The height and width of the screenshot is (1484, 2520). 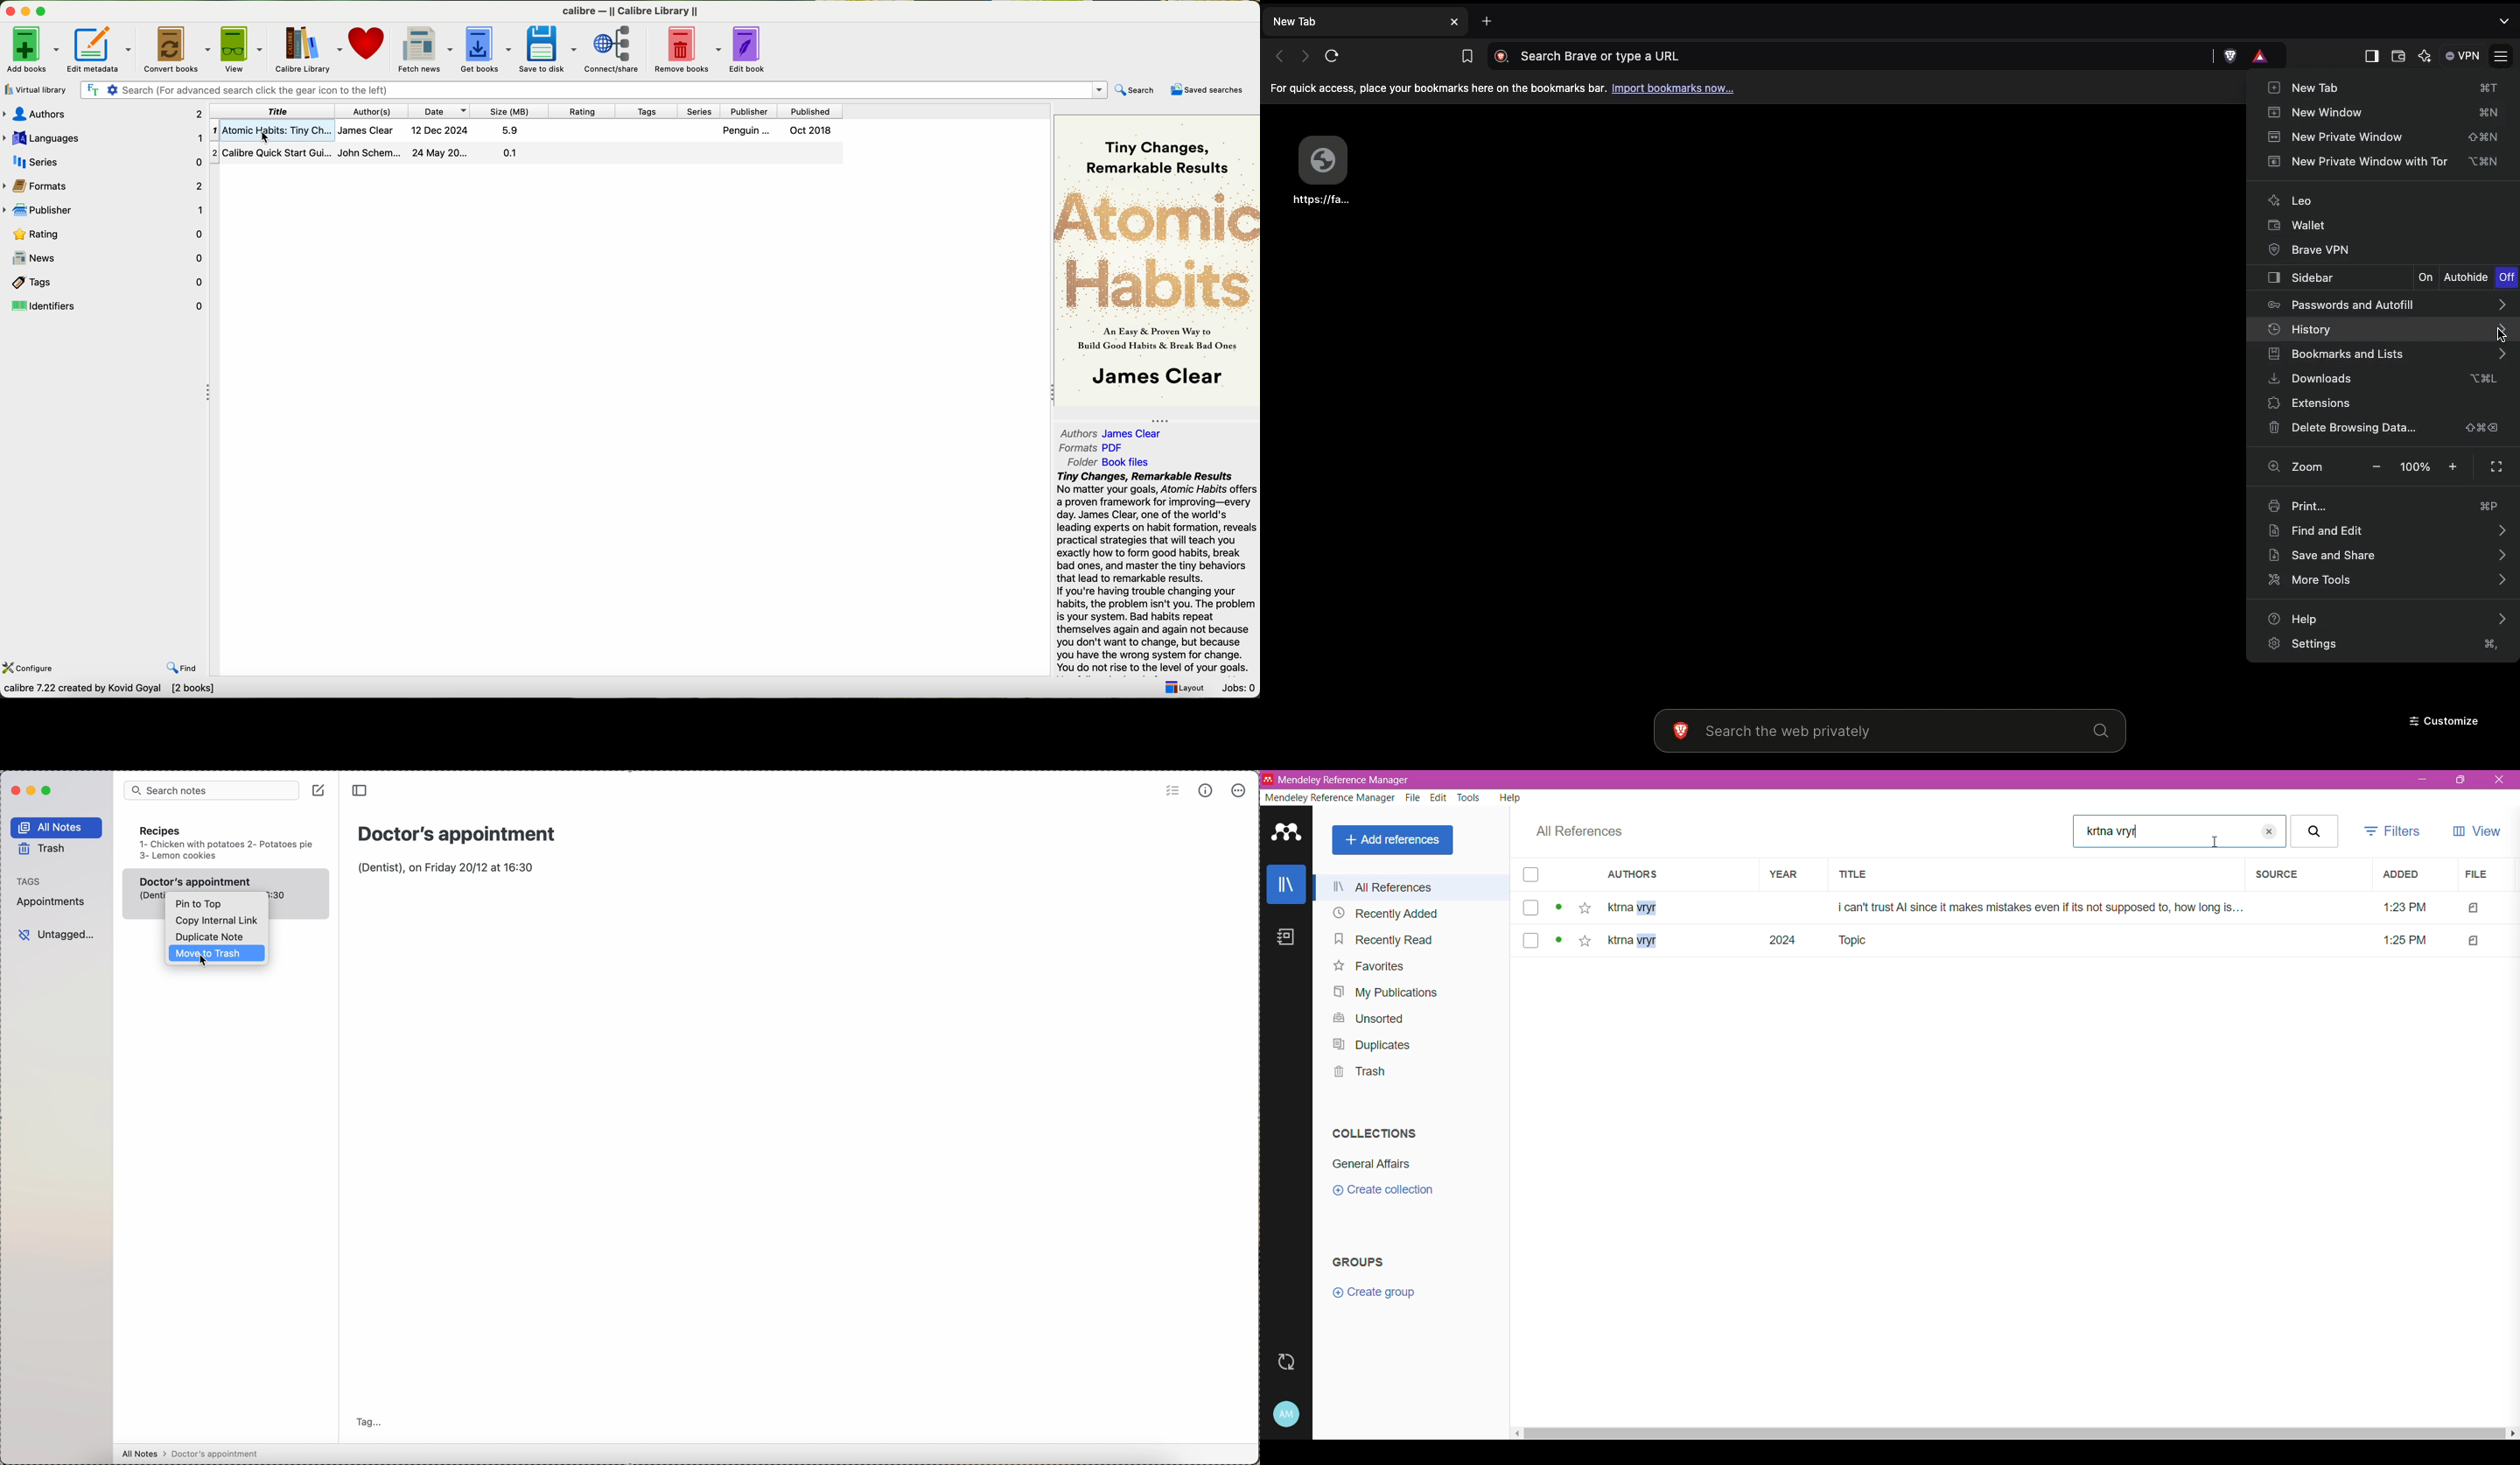 What do you see at coordinates (1330, 798) in the screenshot?
I see `Mendeley Reference Manager` at bounding box center [1330, 798].